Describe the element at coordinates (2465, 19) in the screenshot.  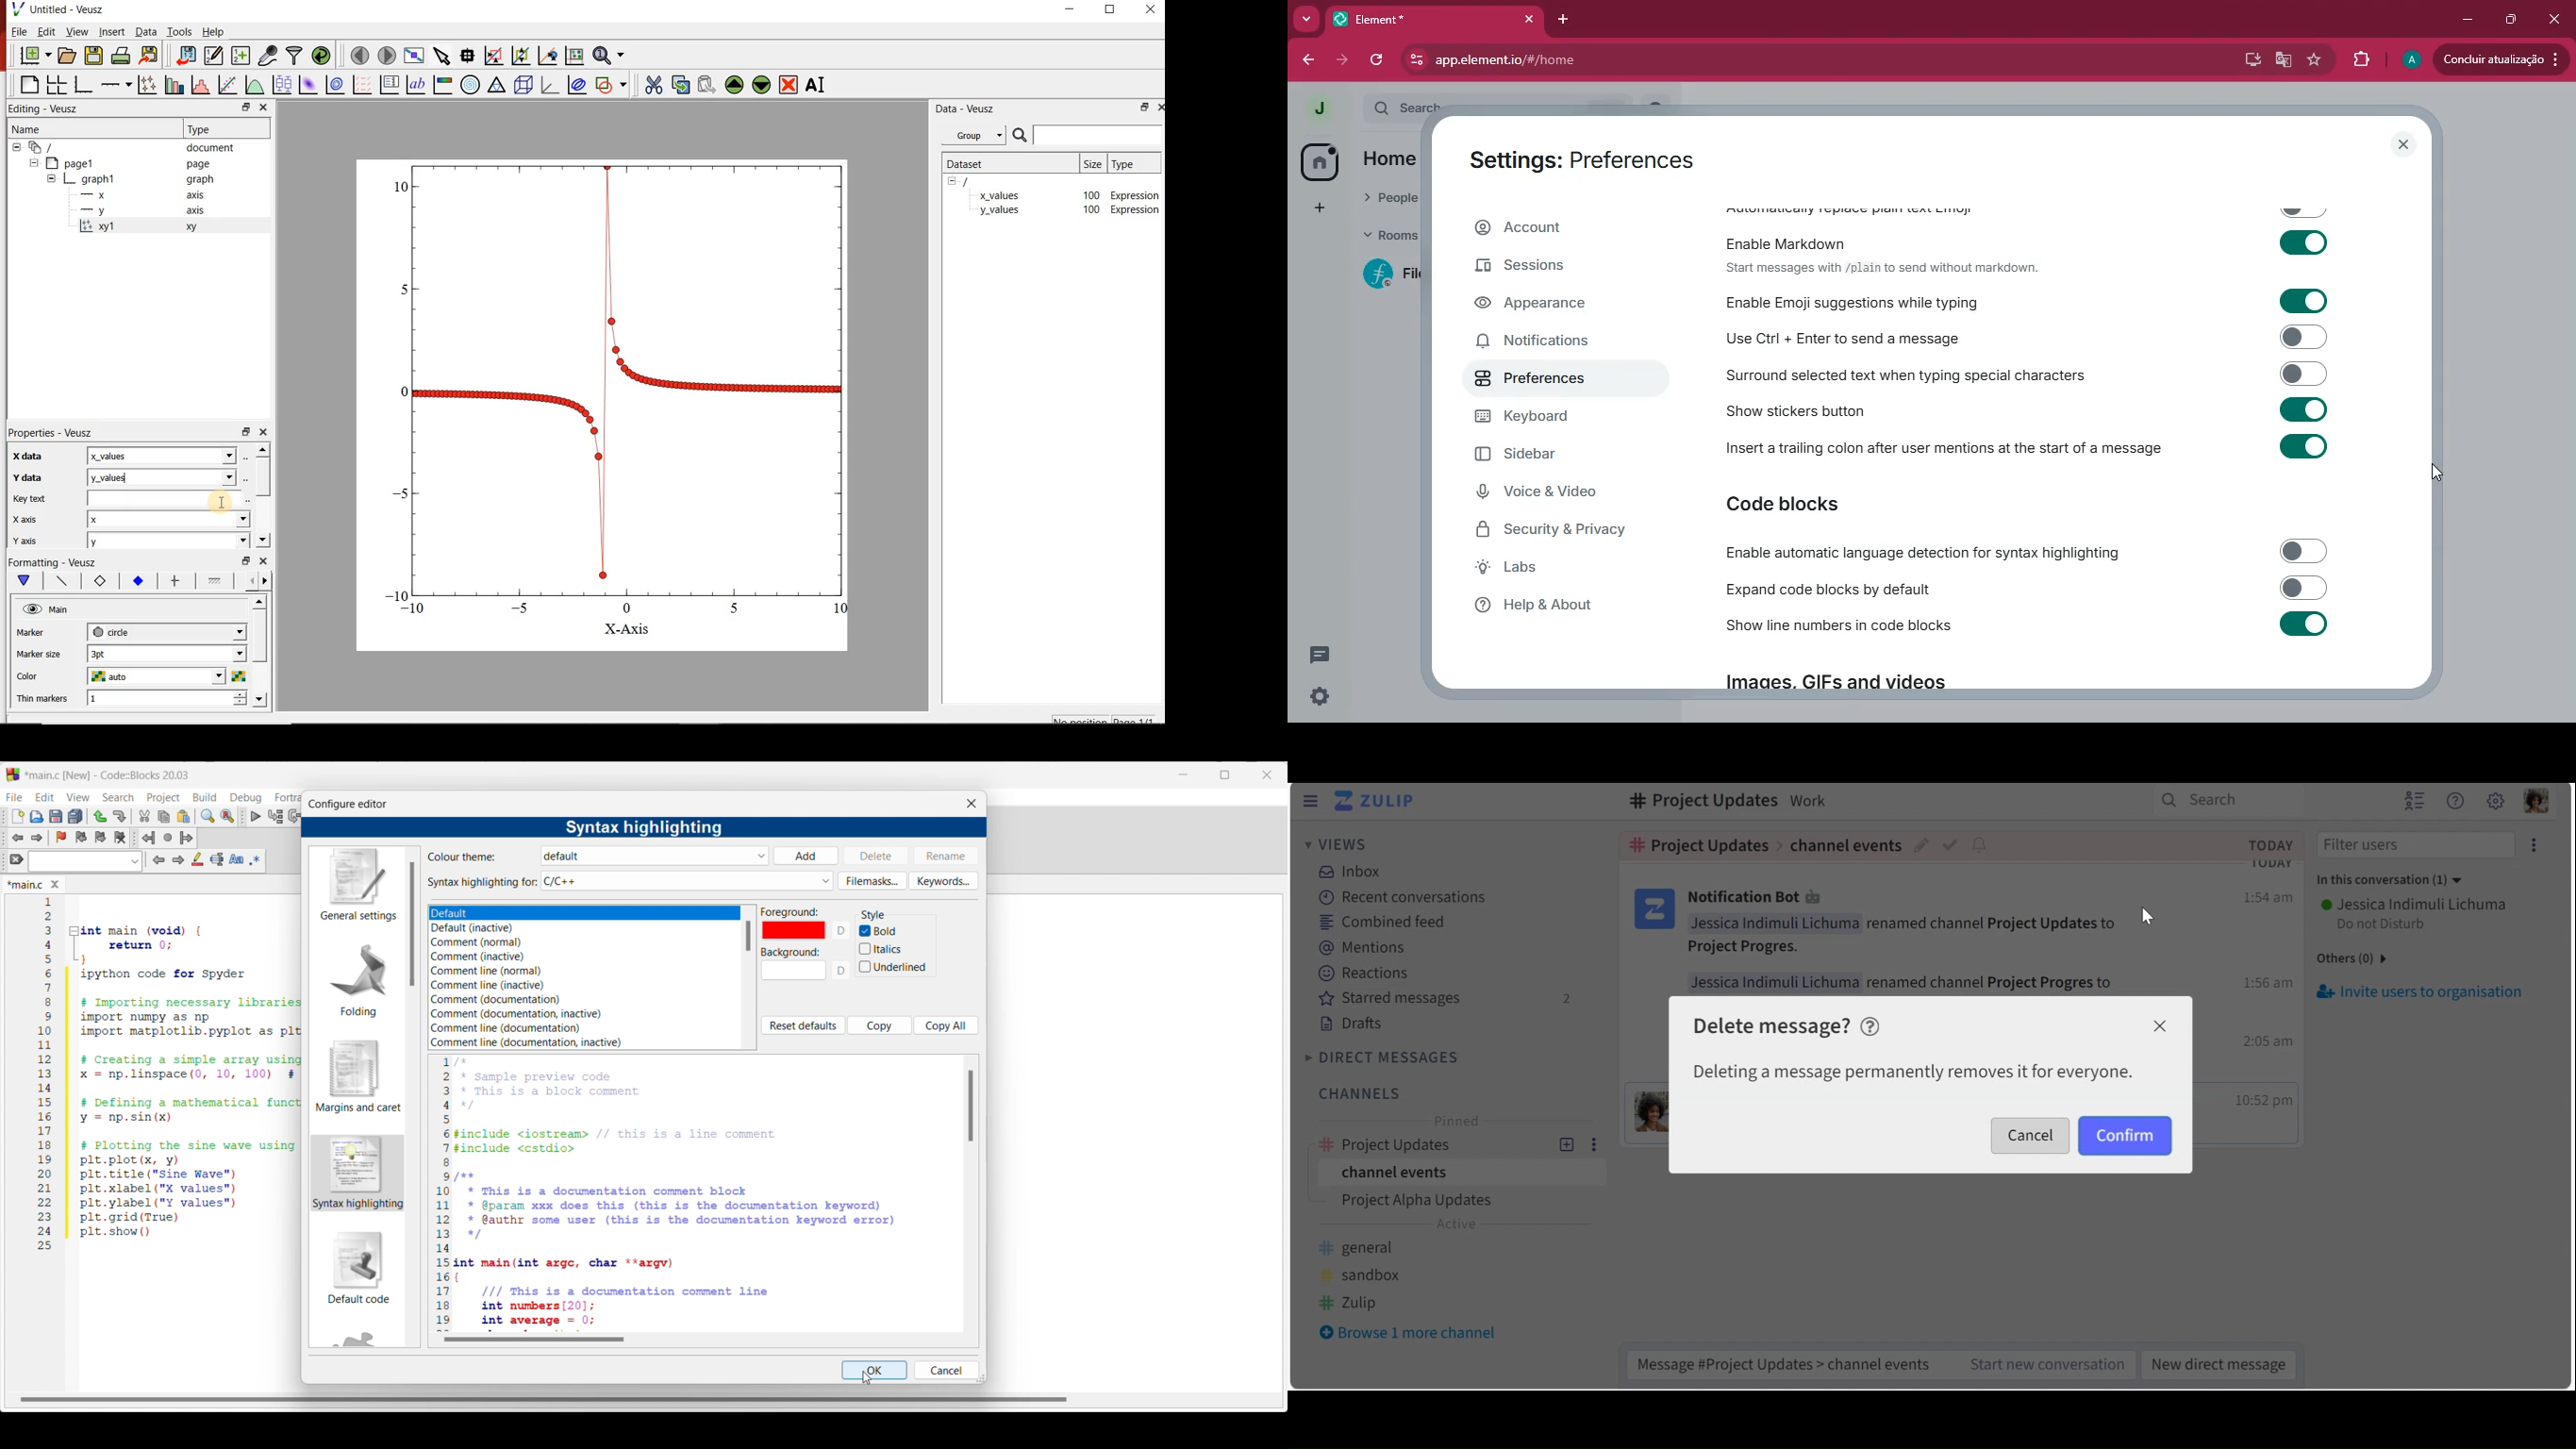
I see `minimize` at that location.